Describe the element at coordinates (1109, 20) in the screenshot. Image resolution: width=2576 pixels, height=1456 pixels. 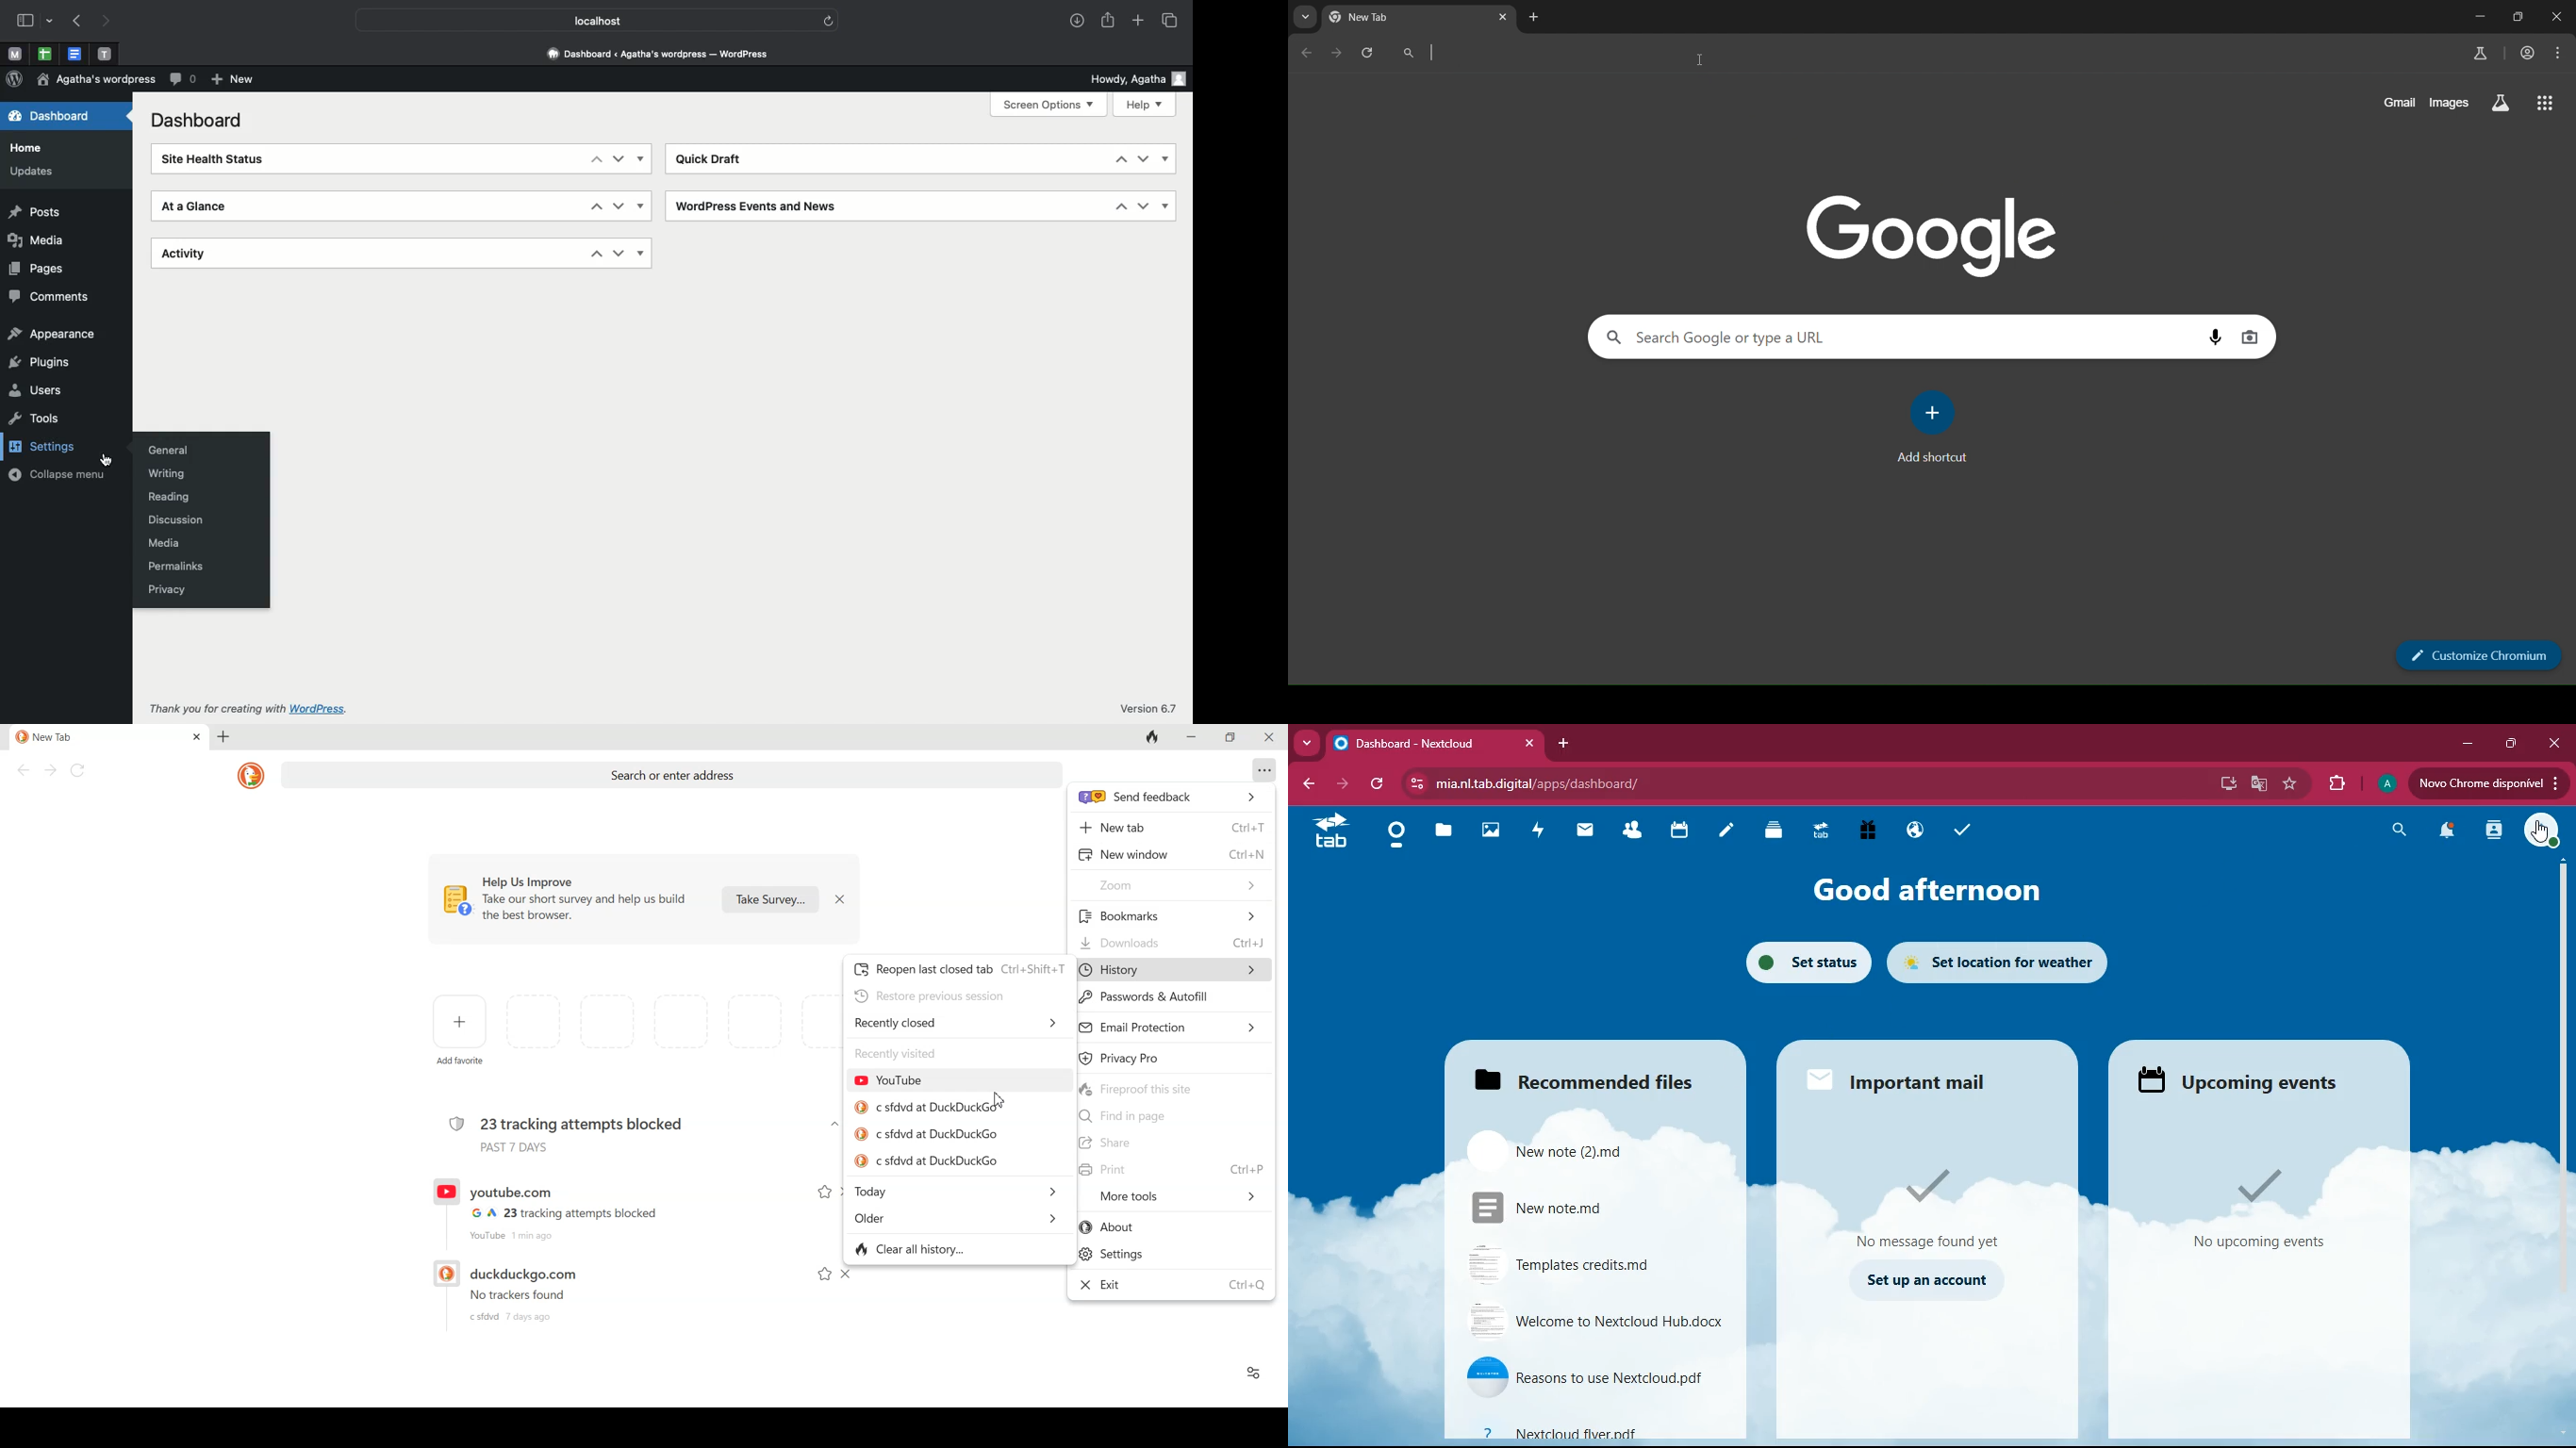
I see `Share` at that location.